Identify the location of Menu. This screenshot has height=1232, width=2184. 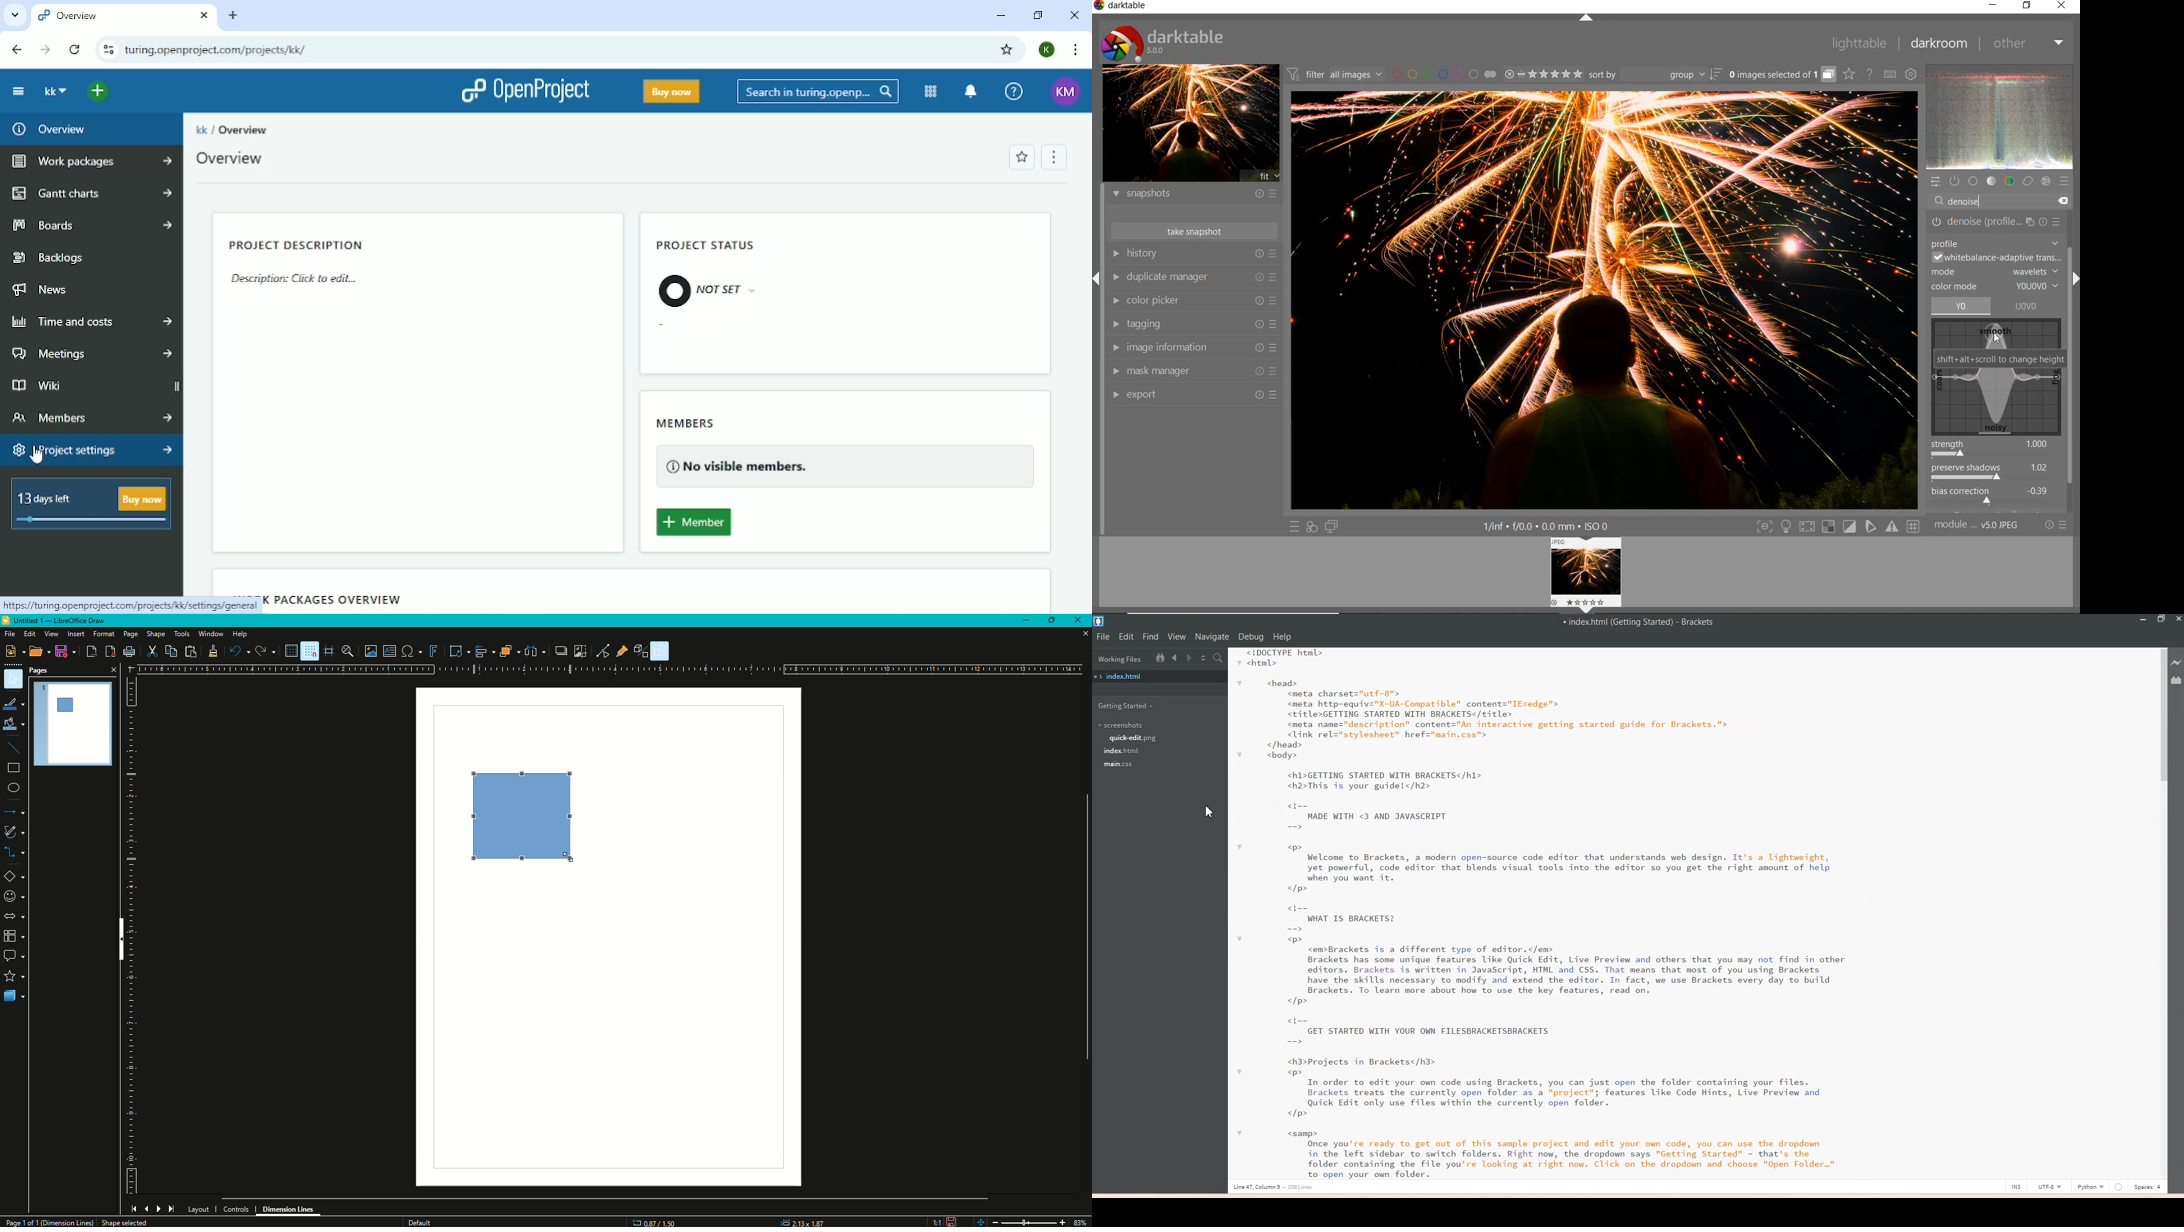
(1054, 157).